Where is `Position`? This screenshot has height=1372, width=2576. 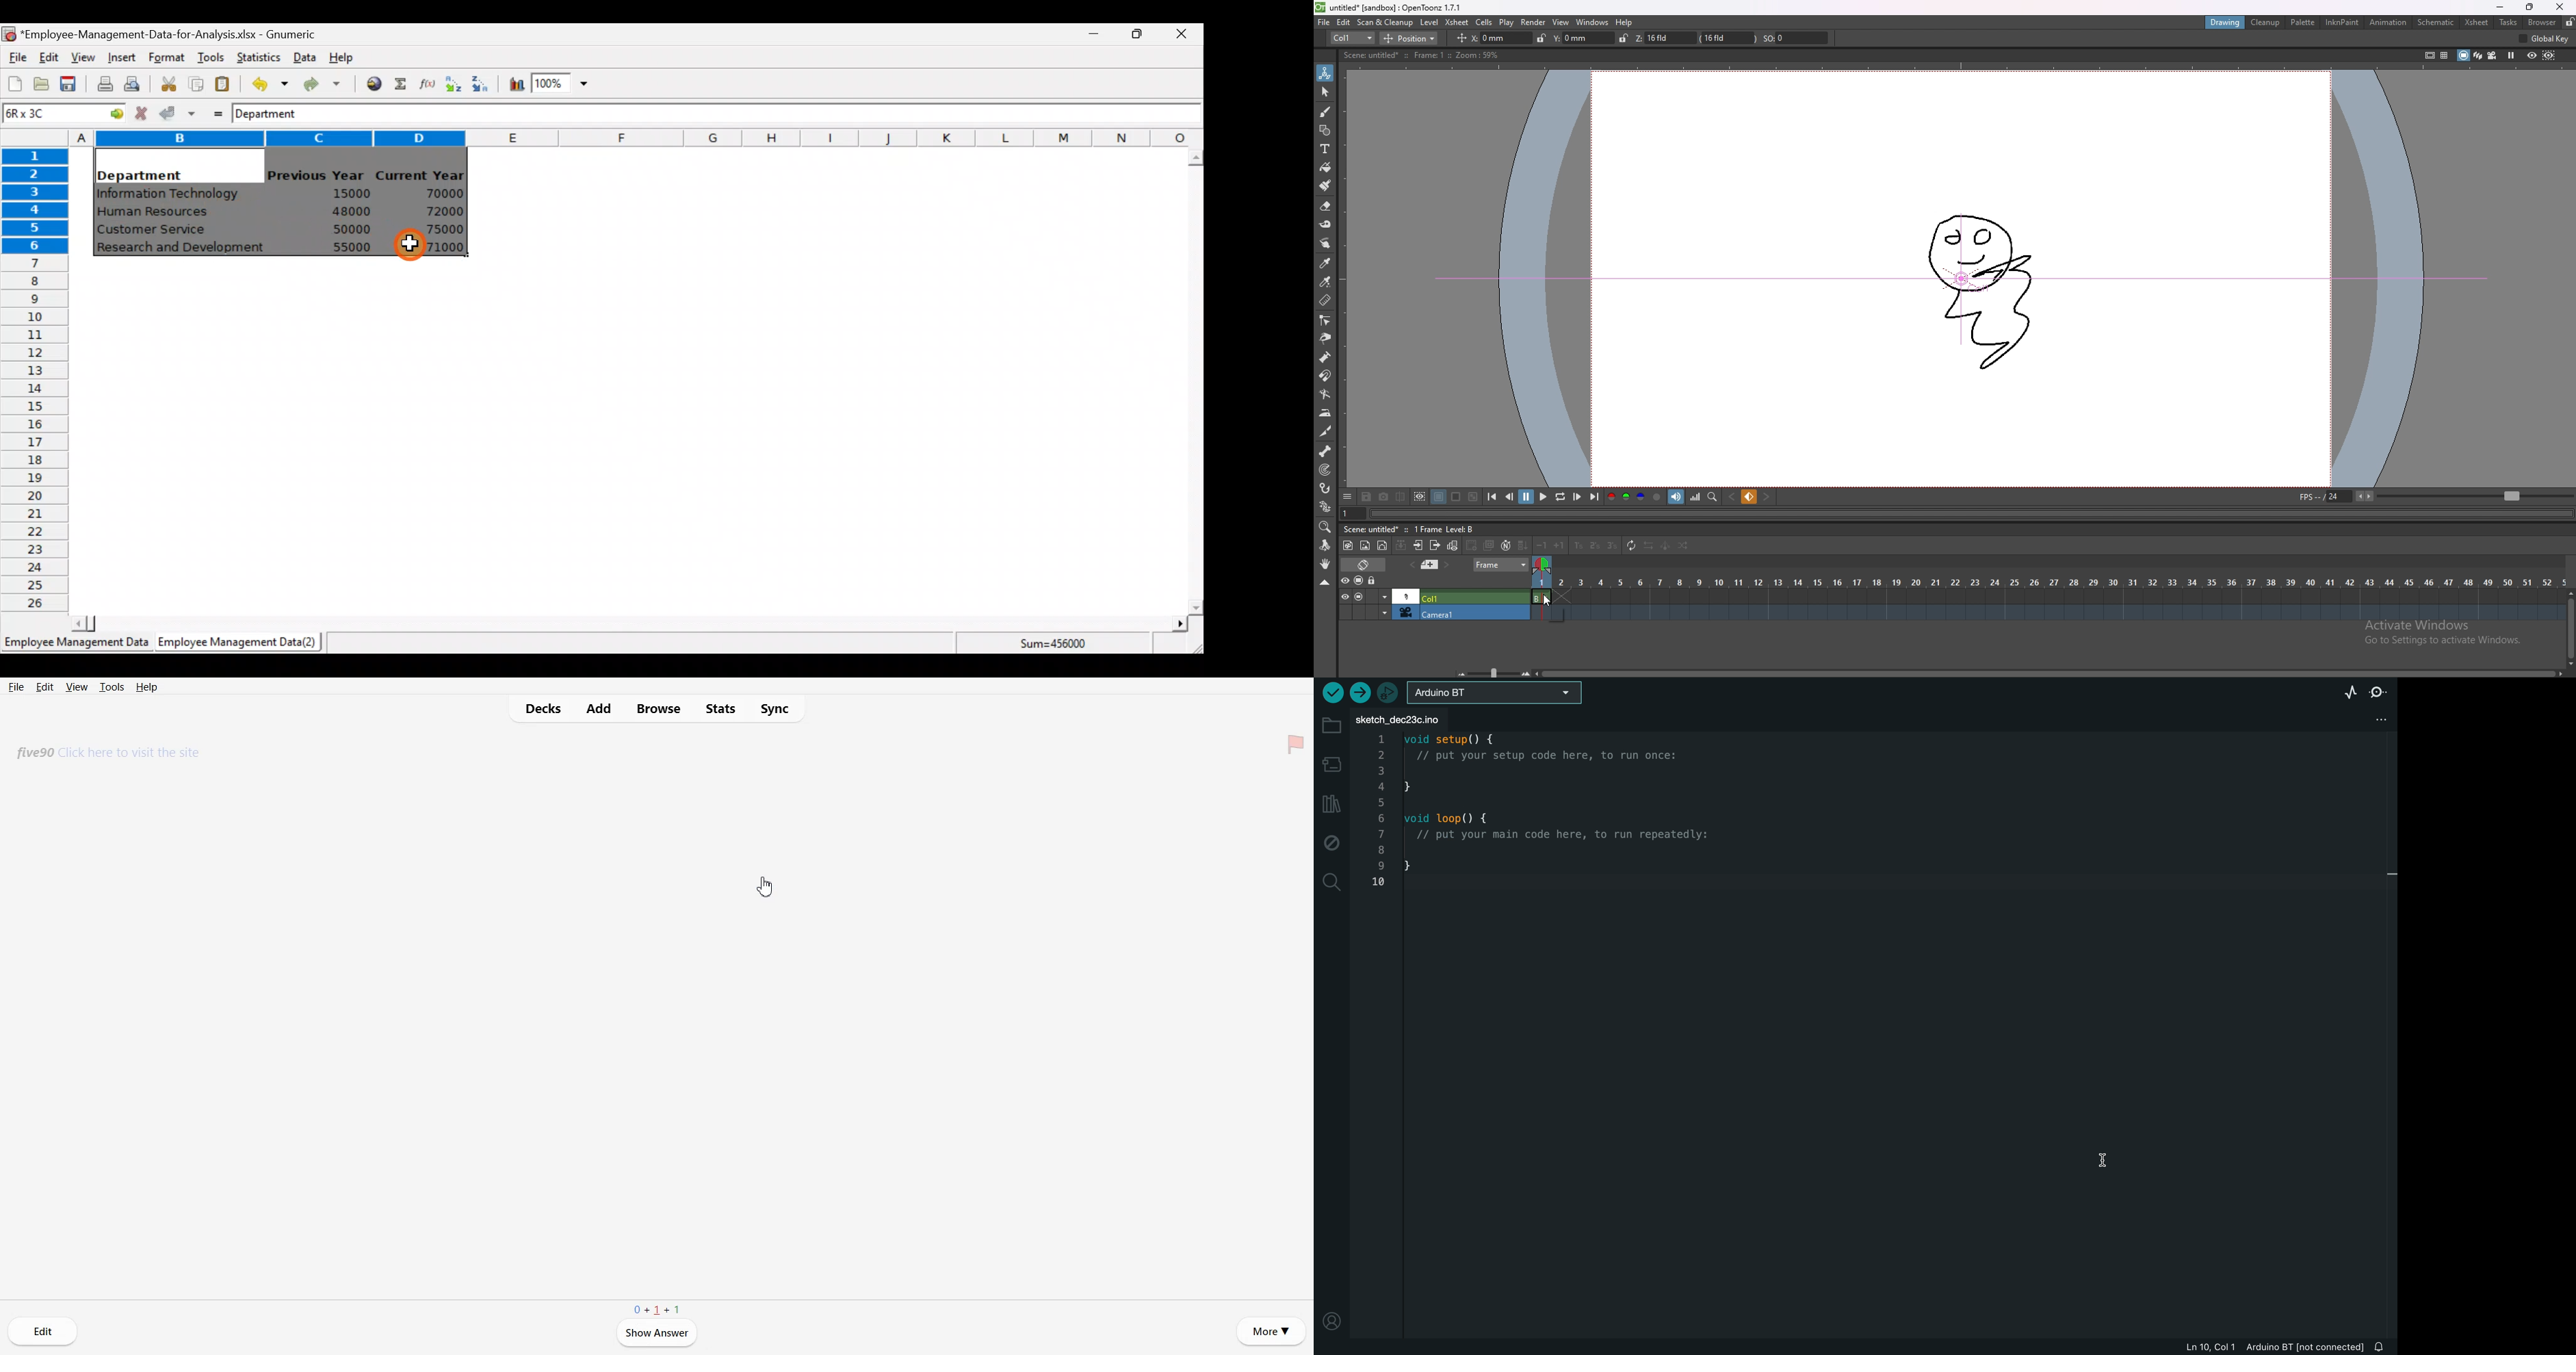
Position is located at coordinates (1414, 37).